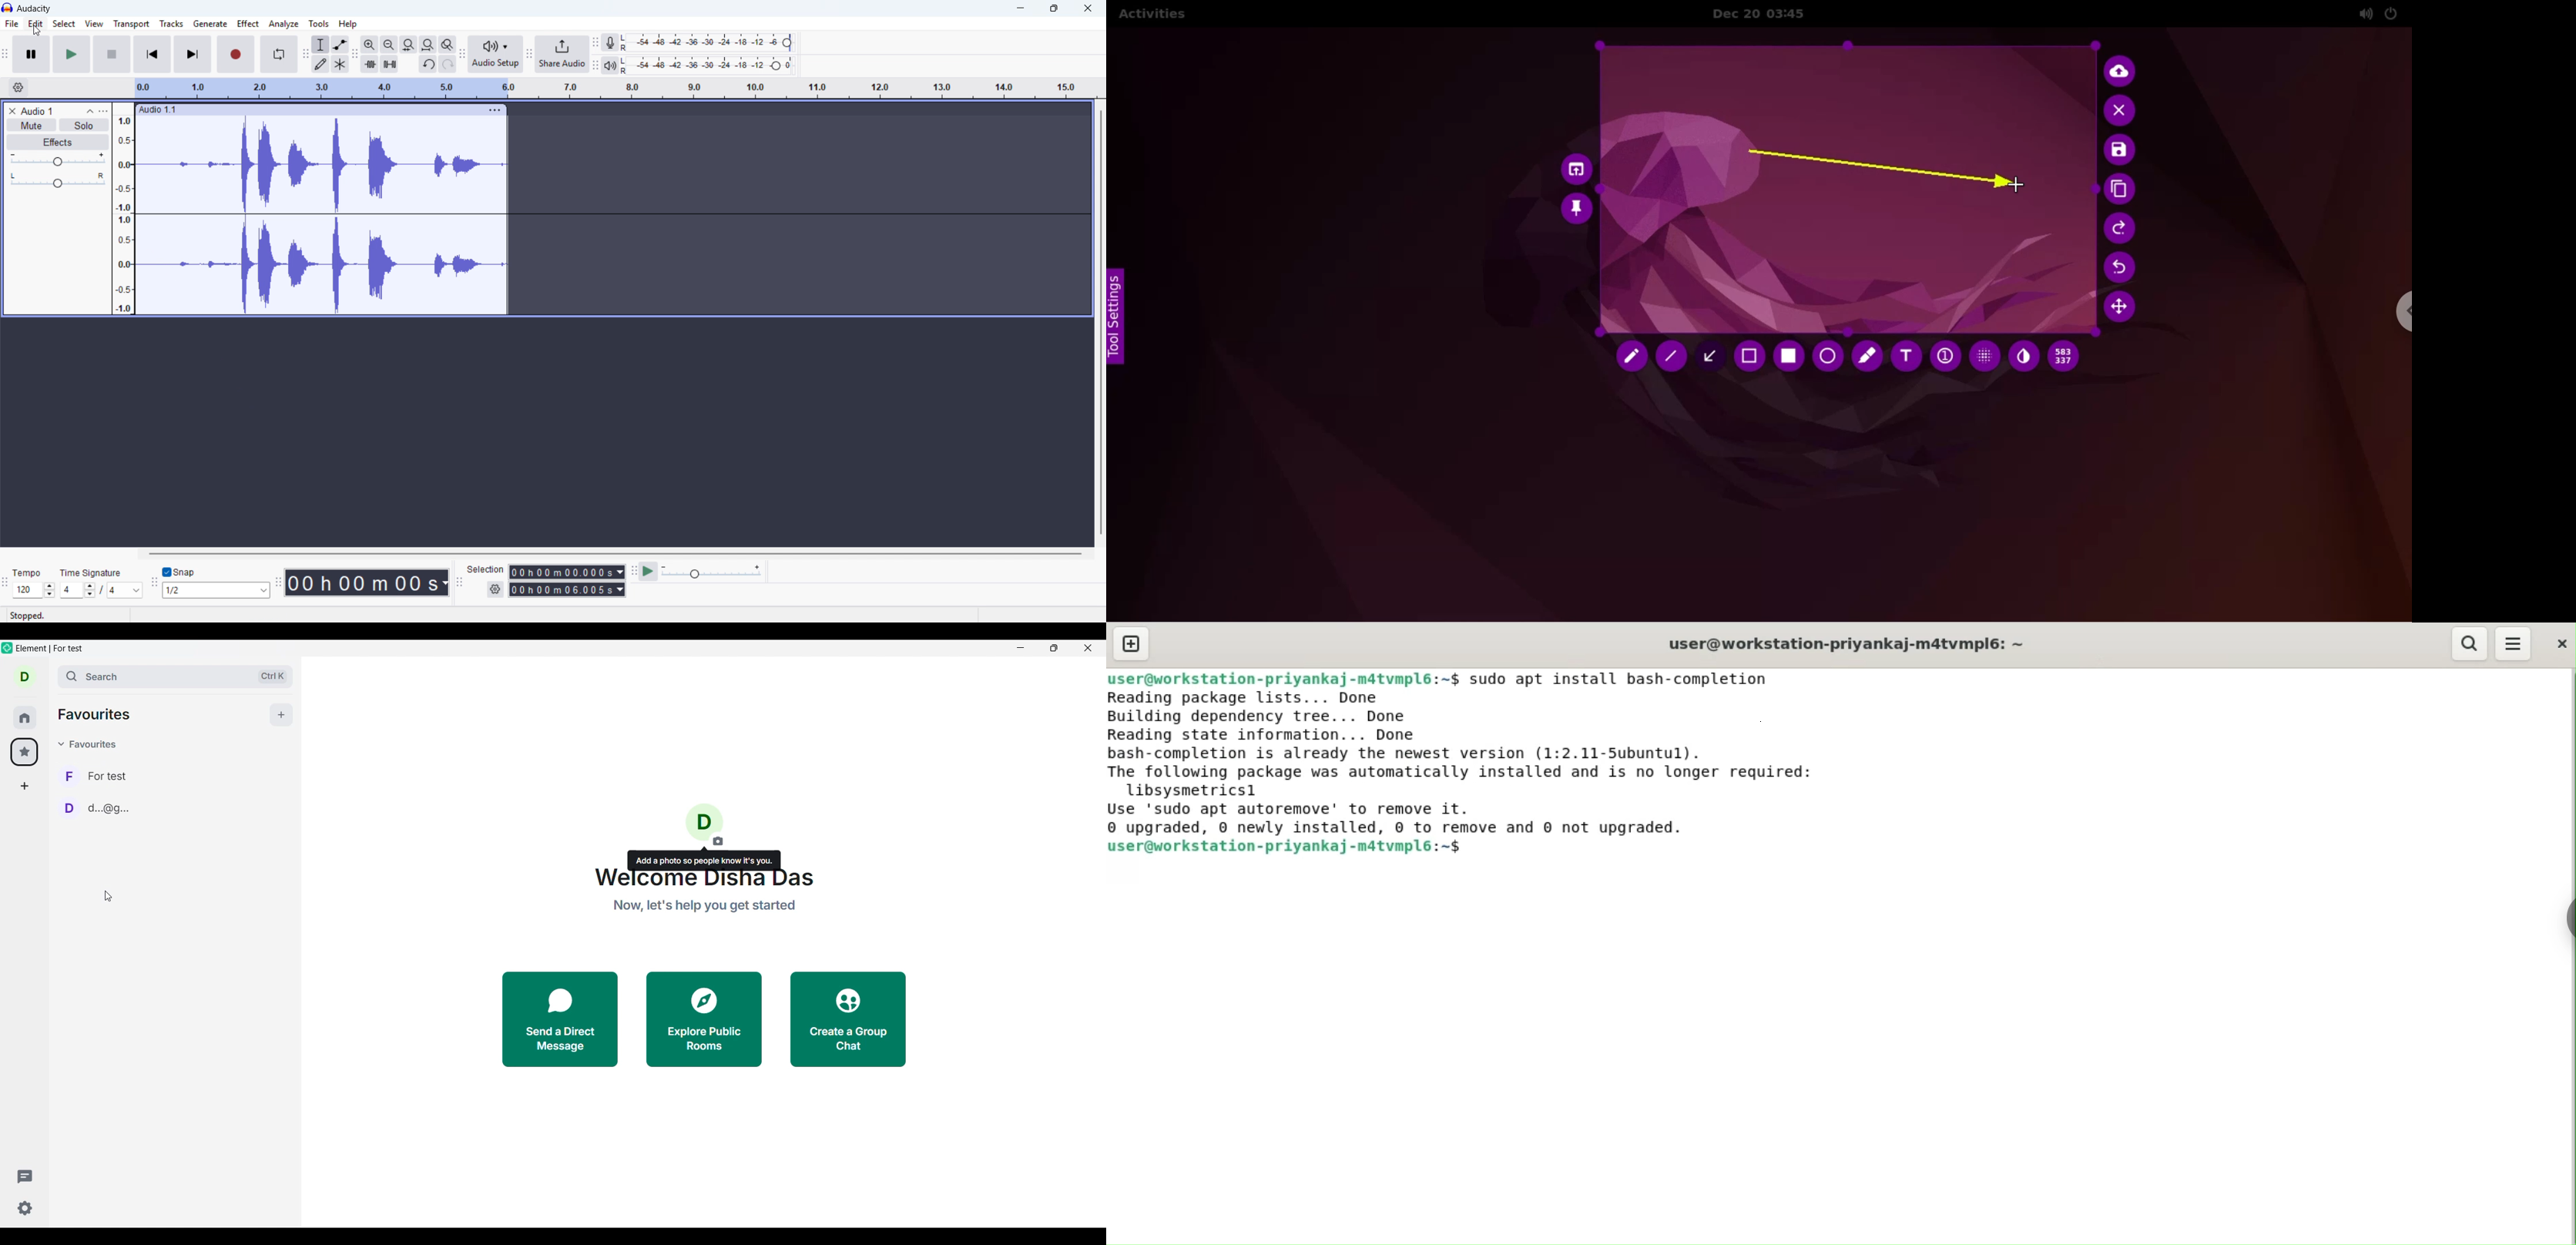  What do you see at coordinates (98, 714) in the screenshot?
I see `favourites` at bounding box center [98, 714].